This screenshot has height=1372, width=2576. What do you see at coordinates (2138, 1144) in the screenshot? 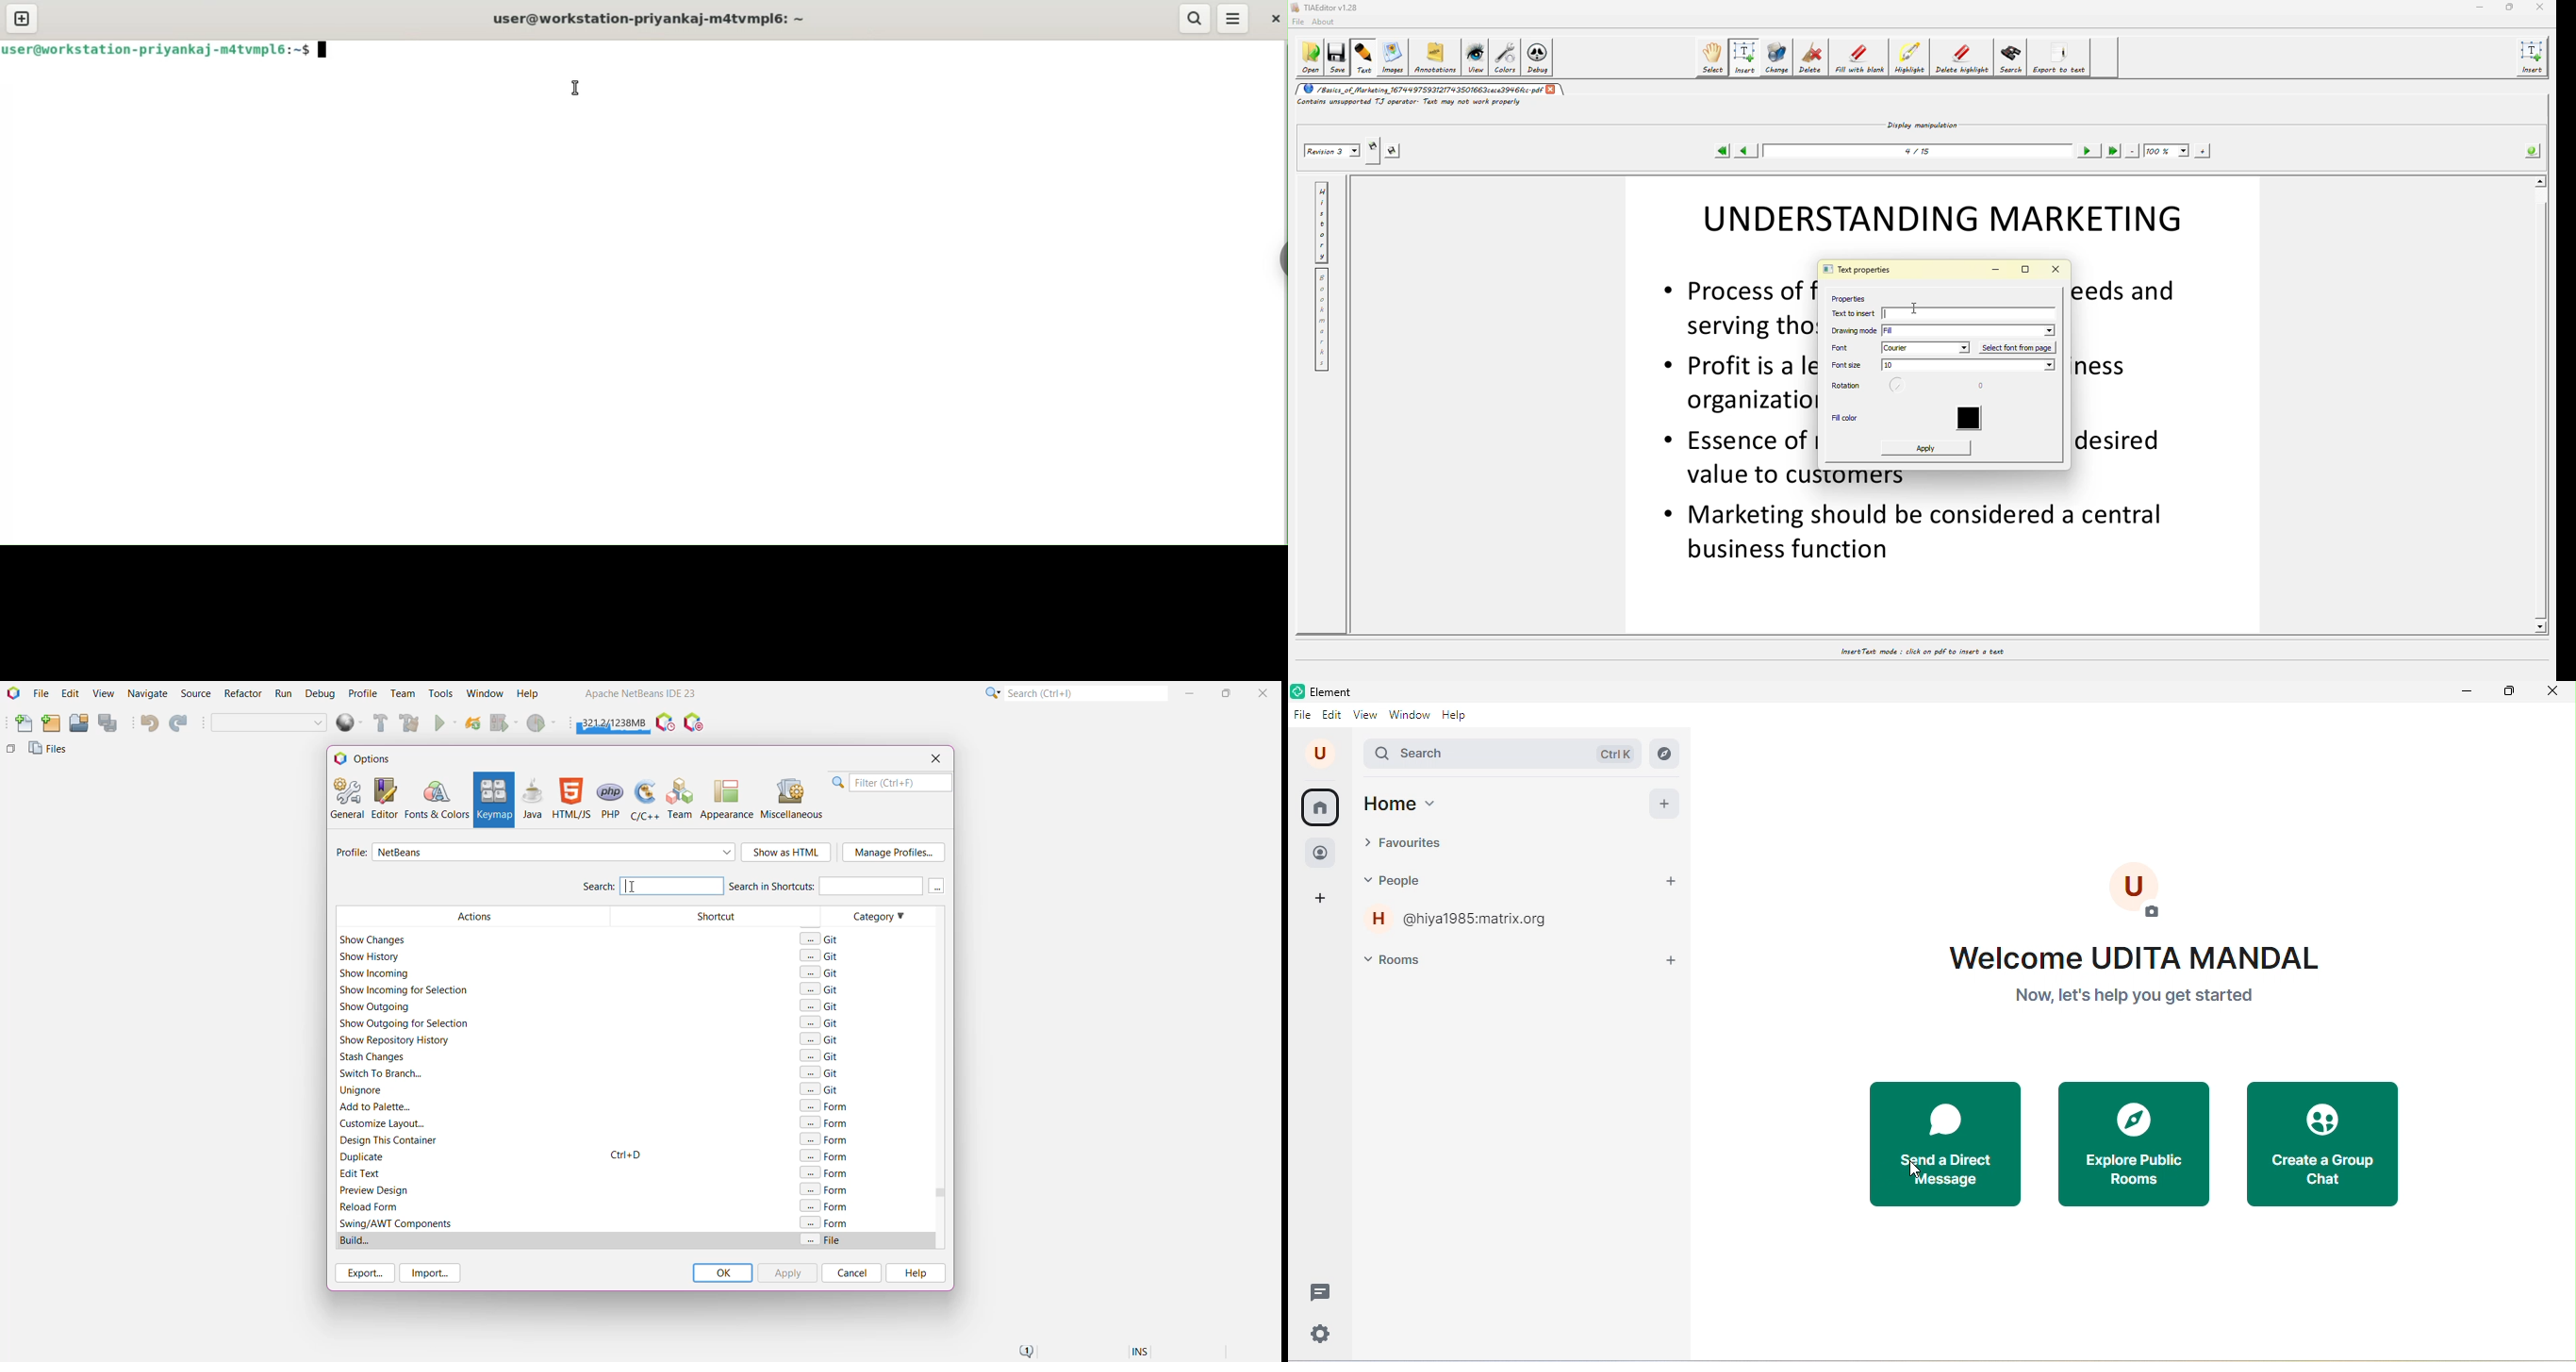
I see `explore public rooms` at bounding box center [2138, 1144].